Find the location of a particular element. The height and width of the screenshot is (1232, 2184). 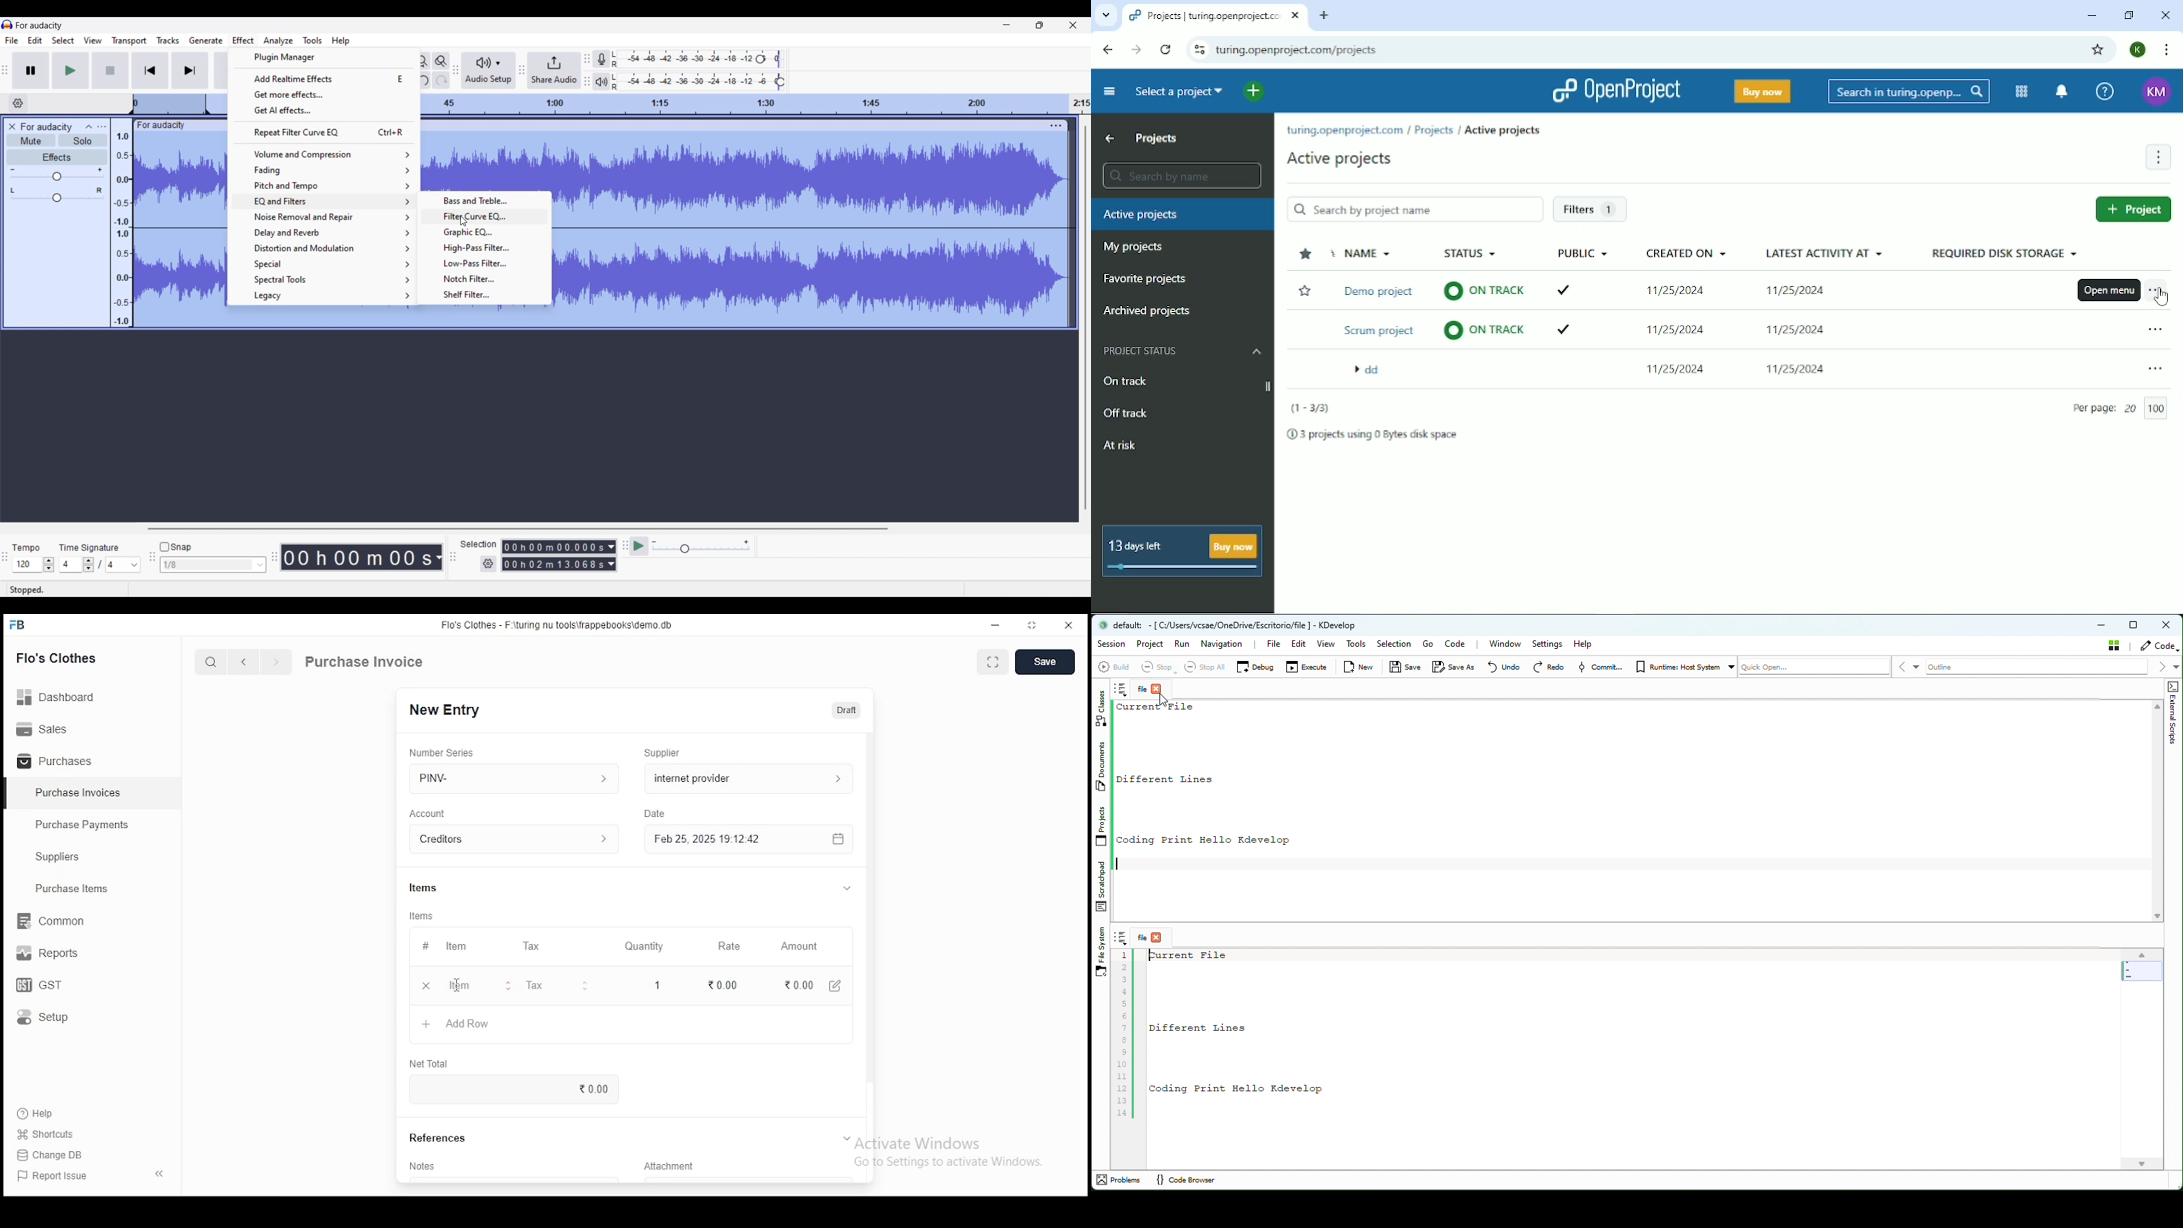

Notch filter is located at coordinates (486, 279).